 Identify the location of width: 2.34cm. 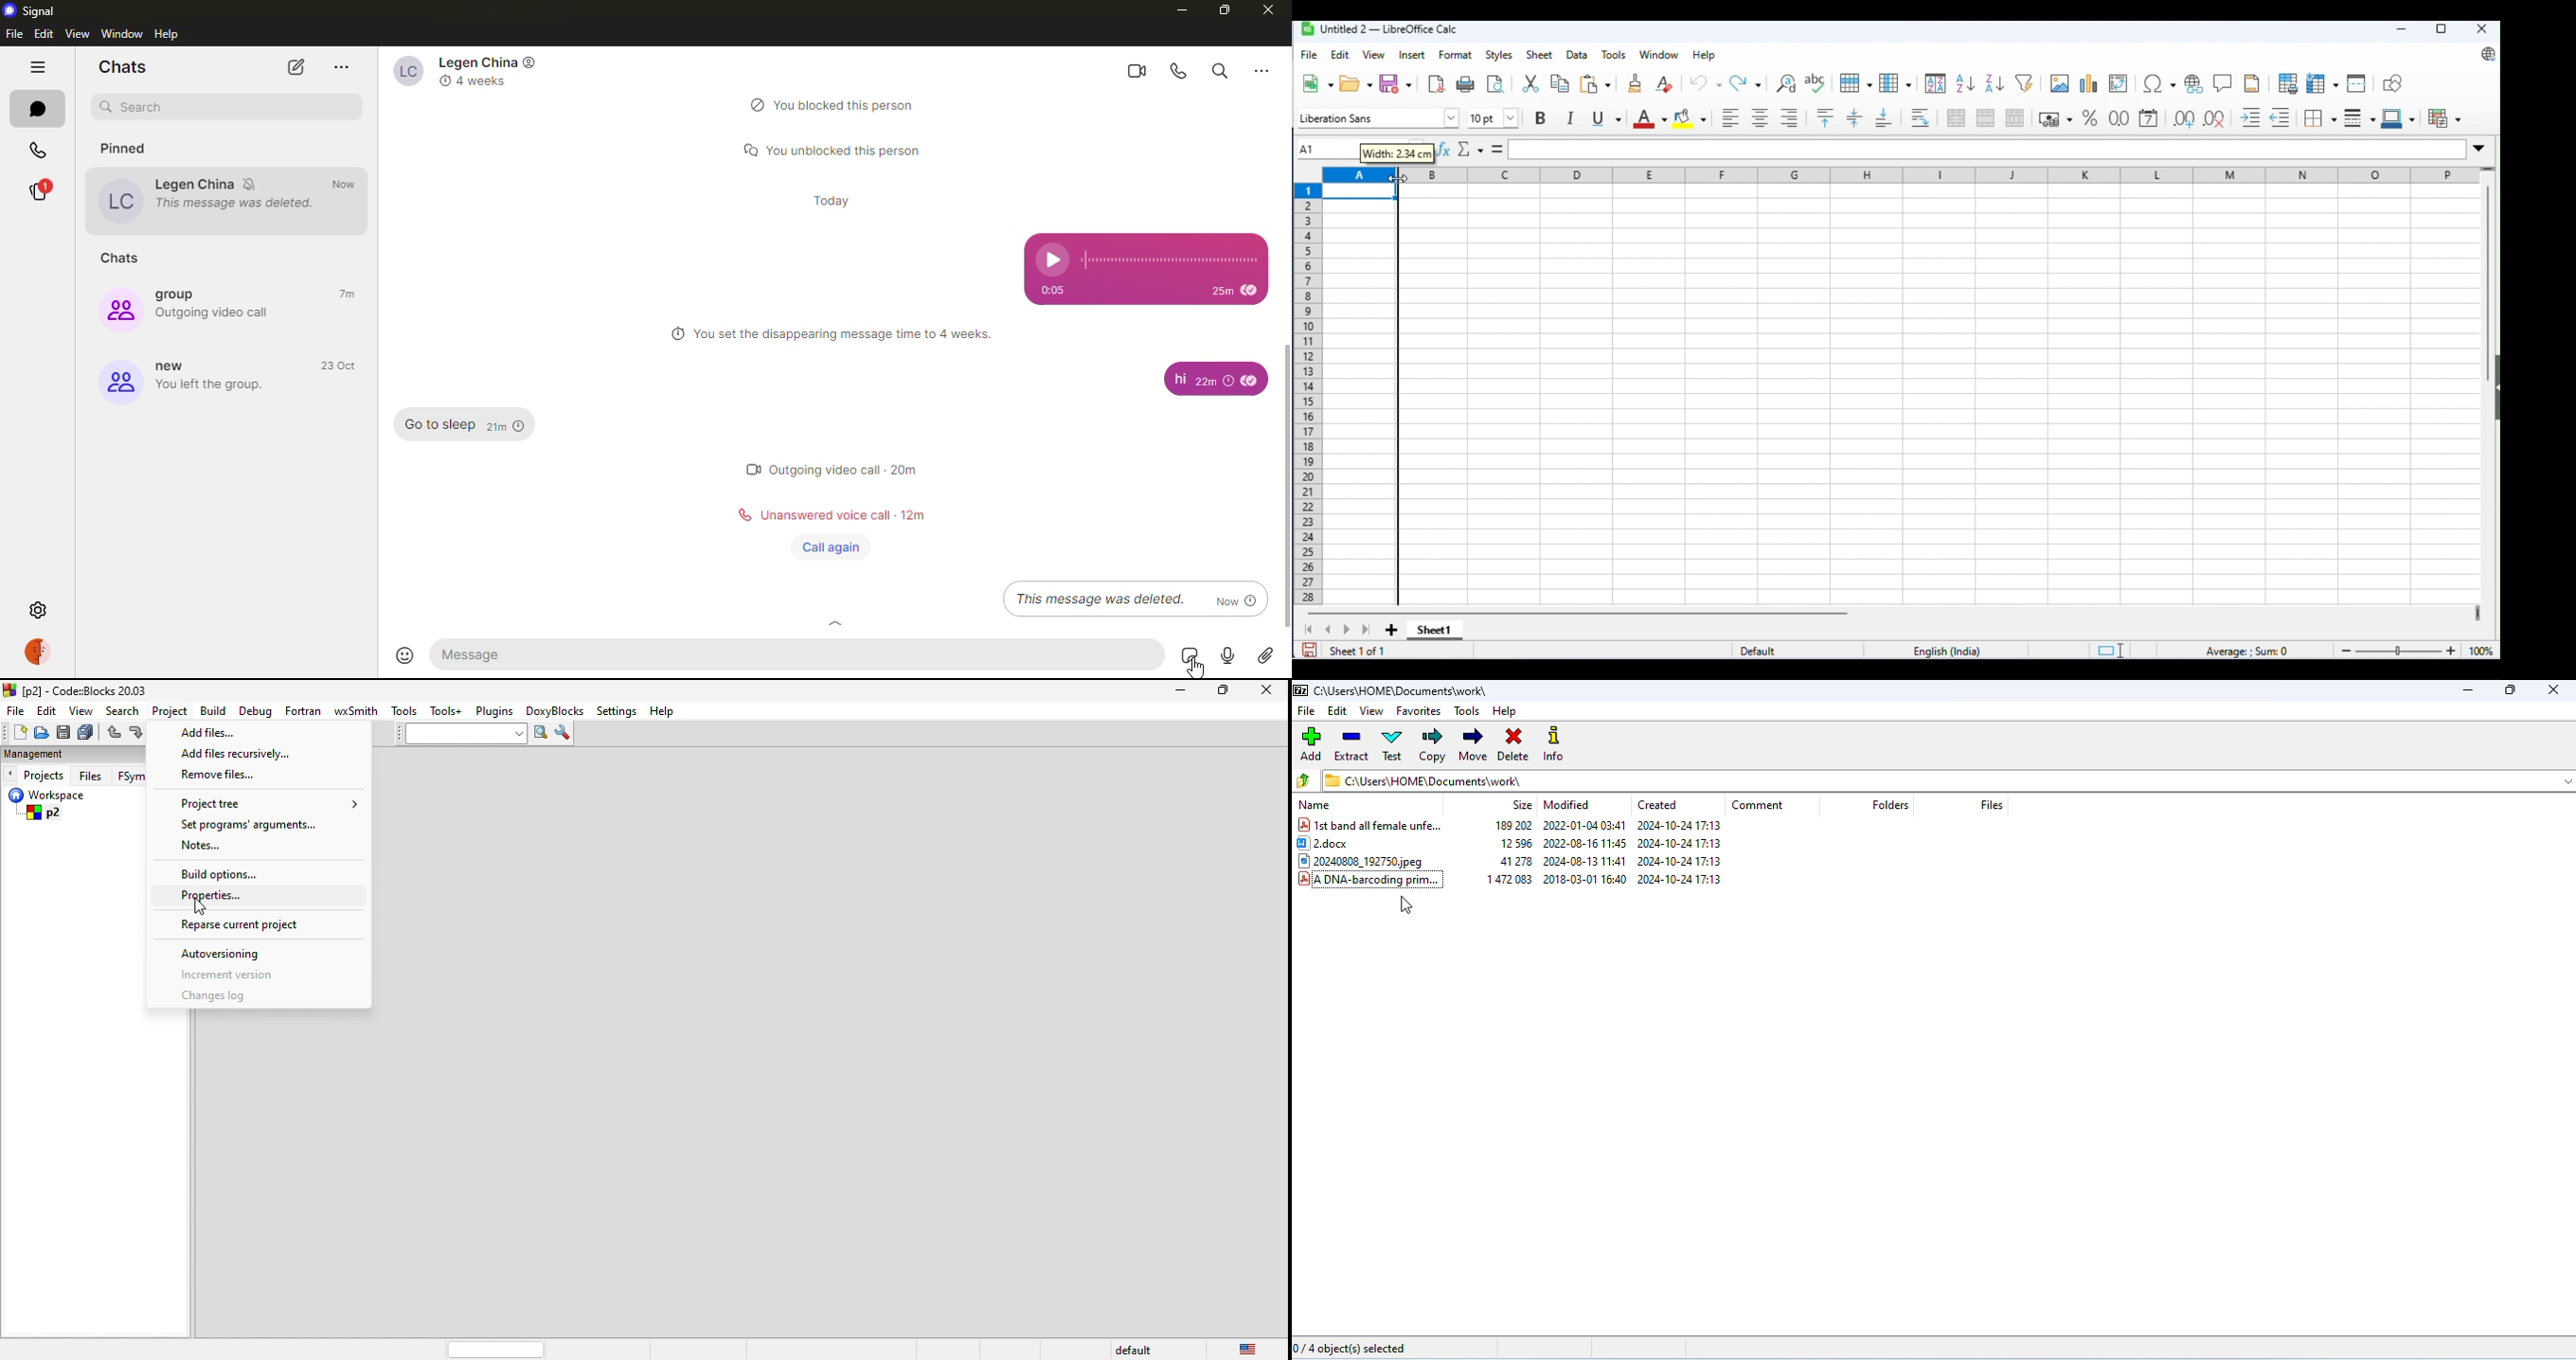
(1398, 152).